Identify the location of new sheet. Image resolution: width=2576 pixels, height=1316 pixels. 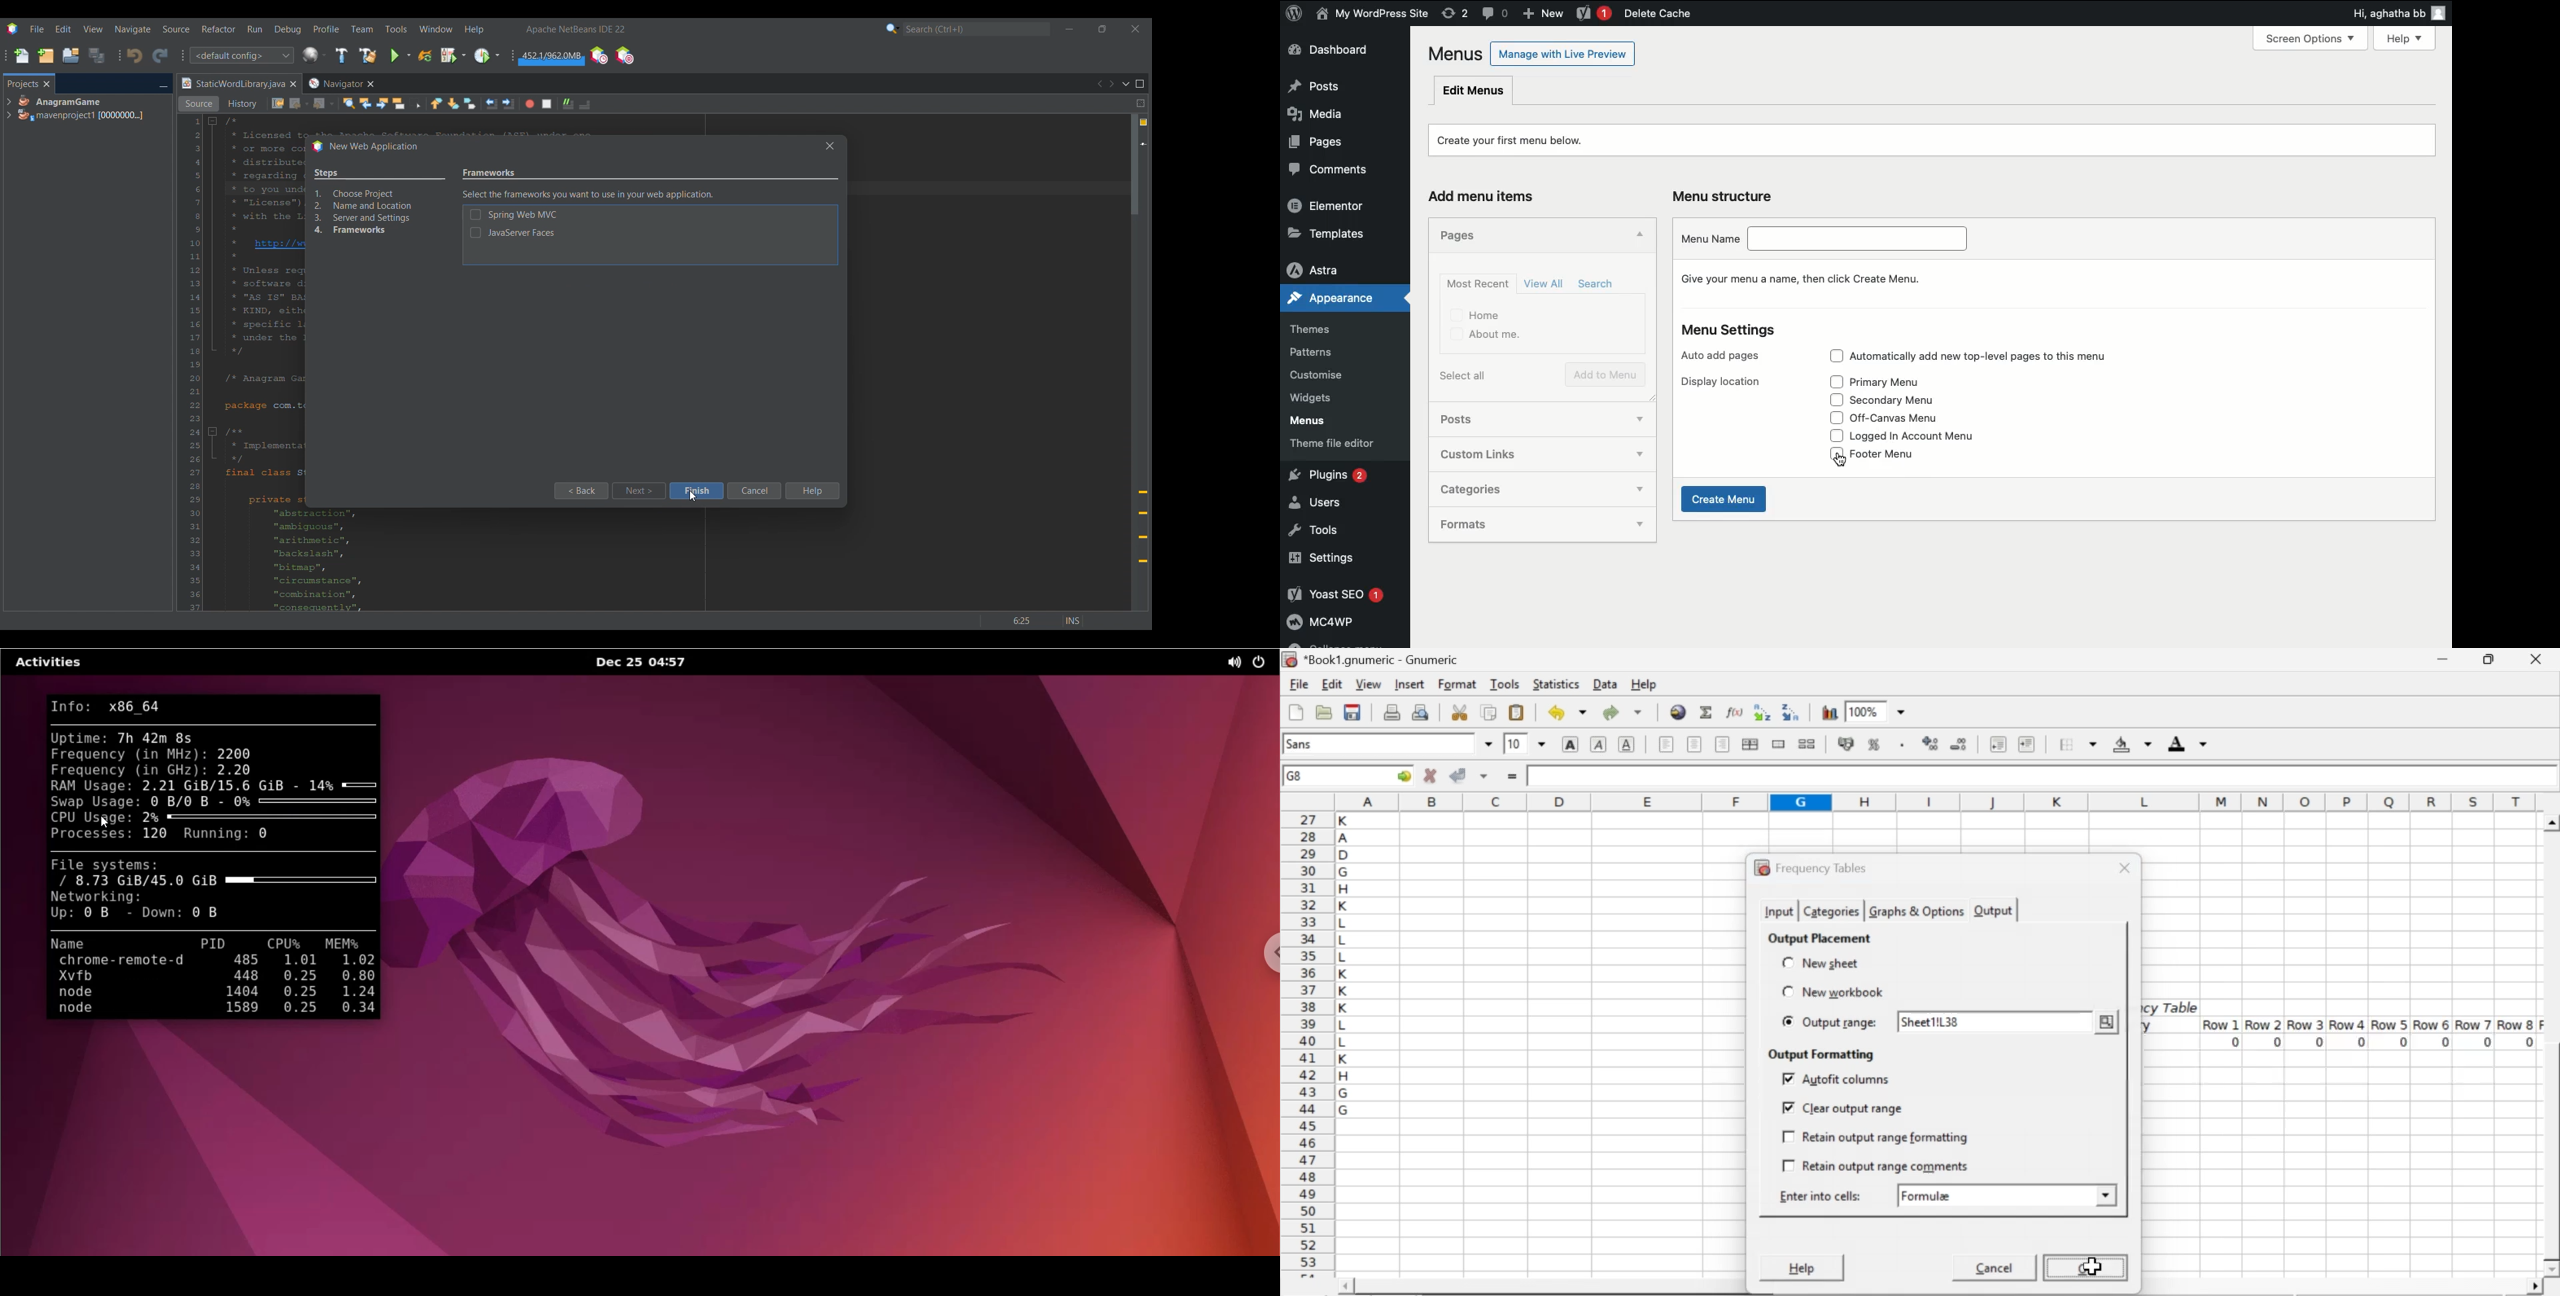
(1822, 962).